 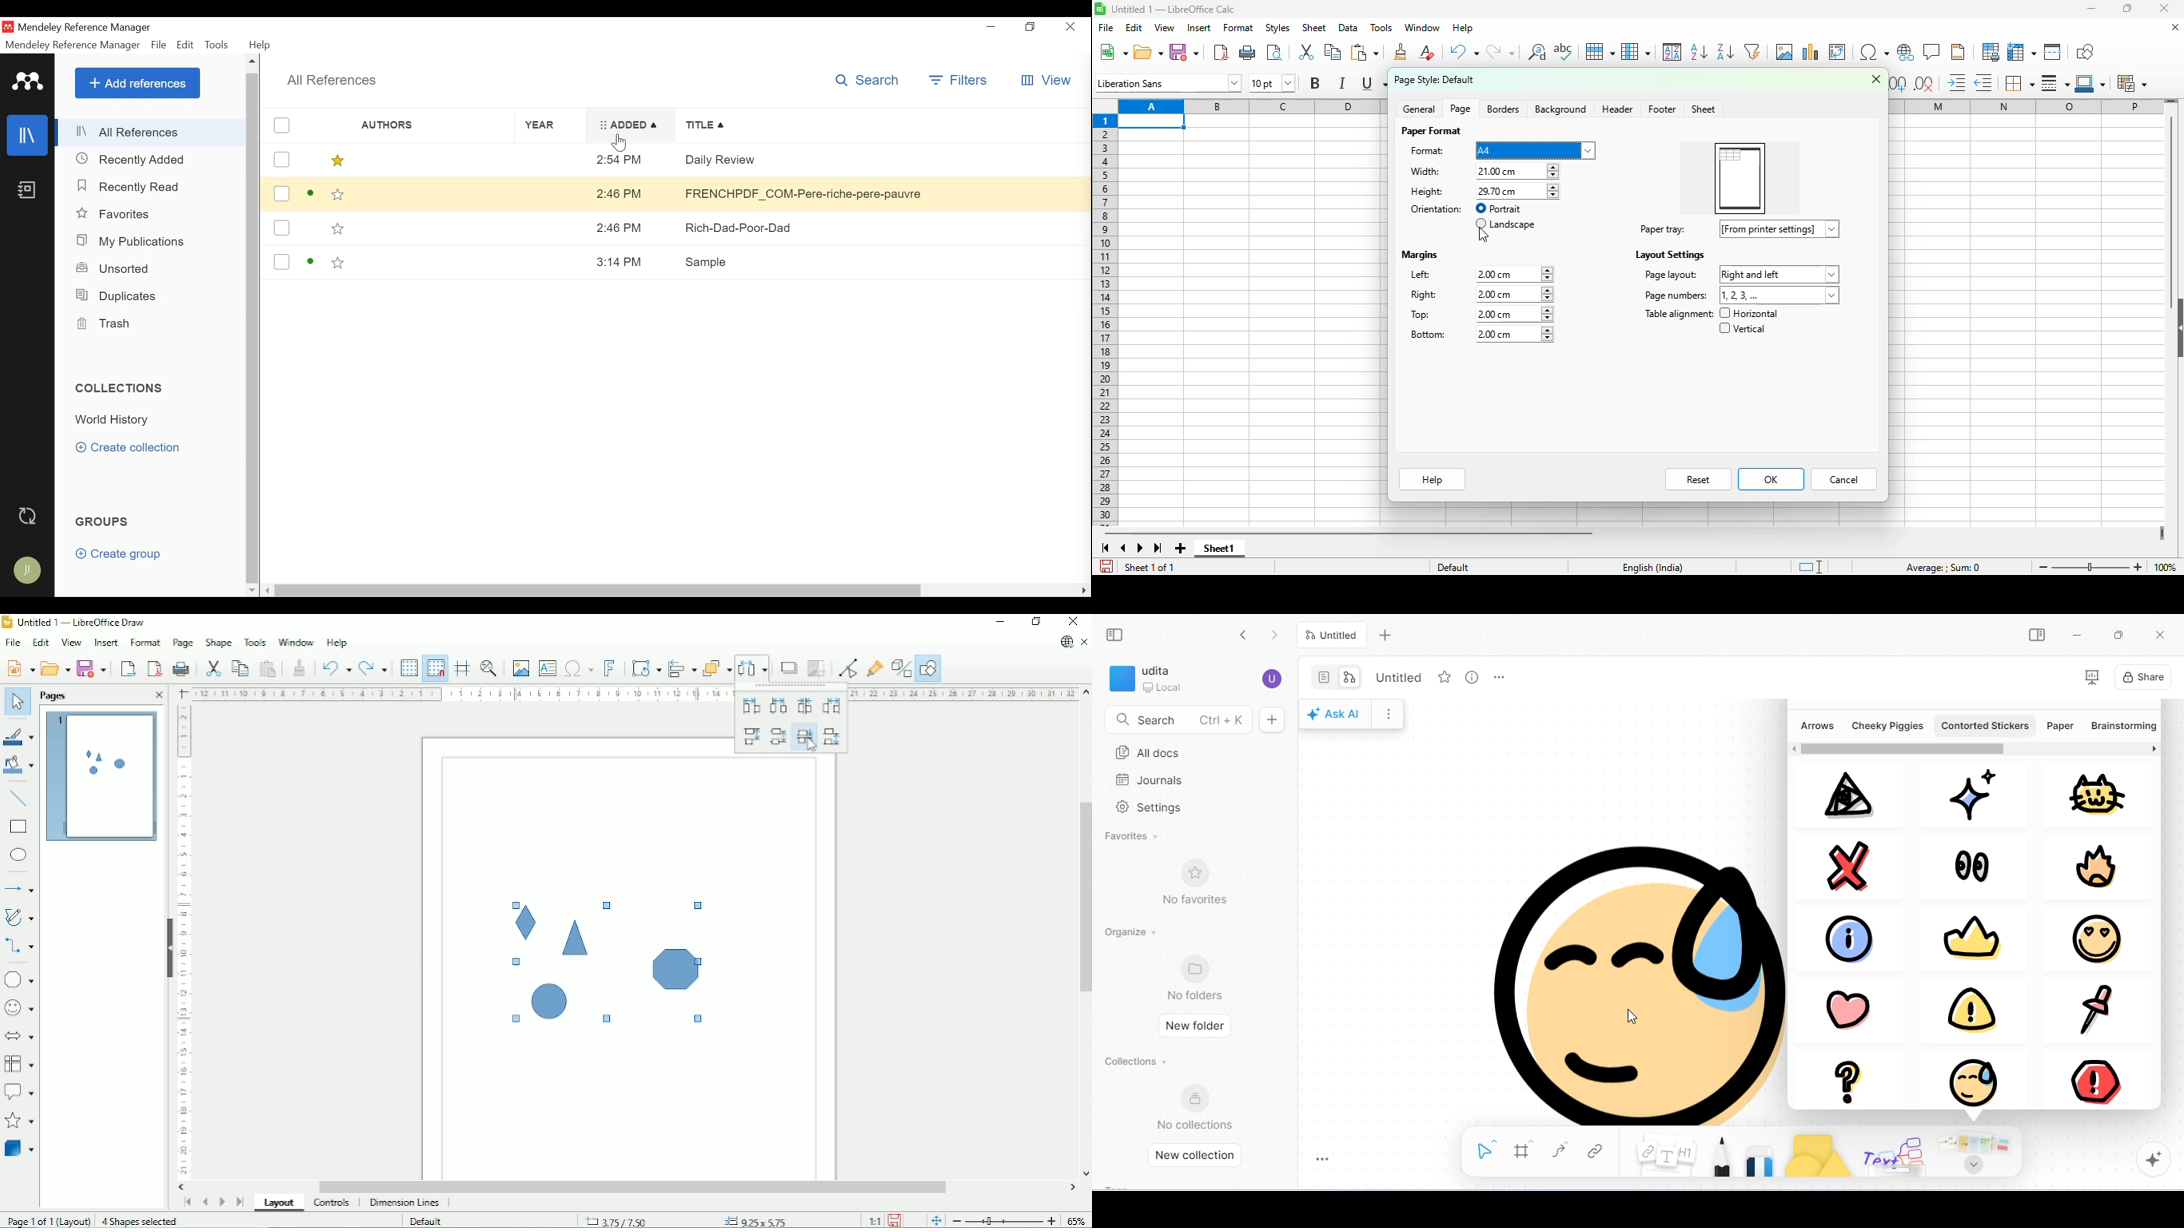 I want to click on copy, so click(x=1333, y=51).